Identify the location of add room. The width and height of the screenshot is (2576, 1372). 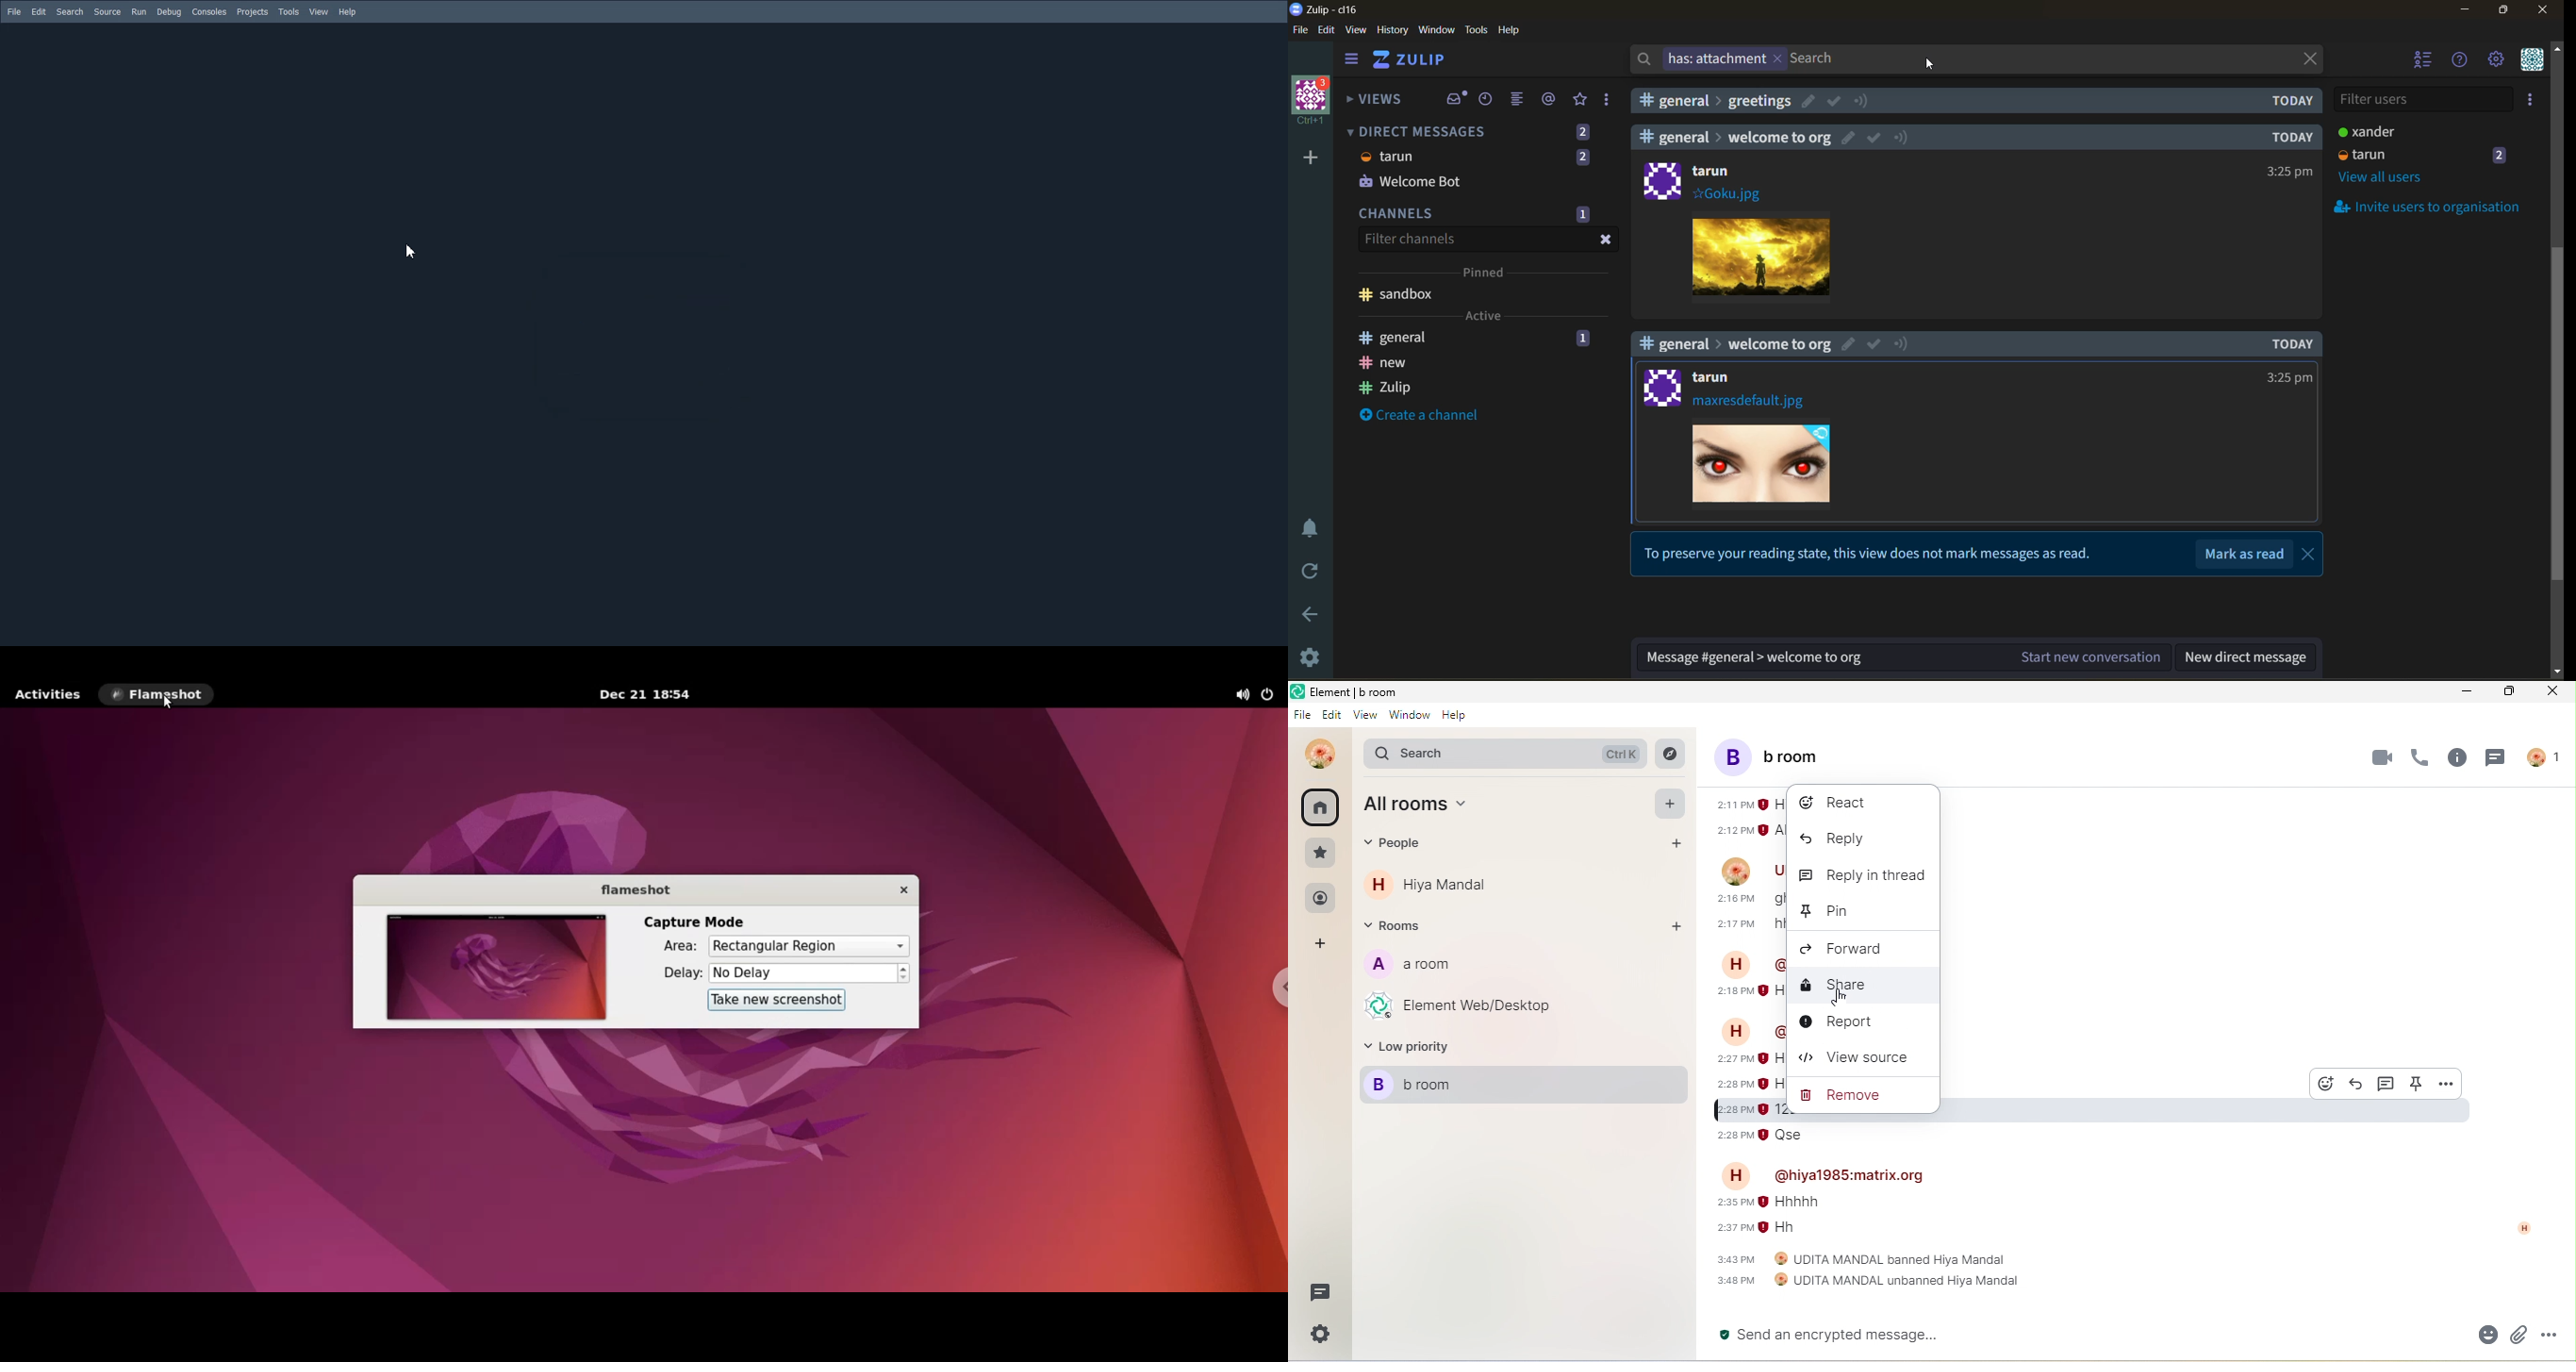
(1677, 928).